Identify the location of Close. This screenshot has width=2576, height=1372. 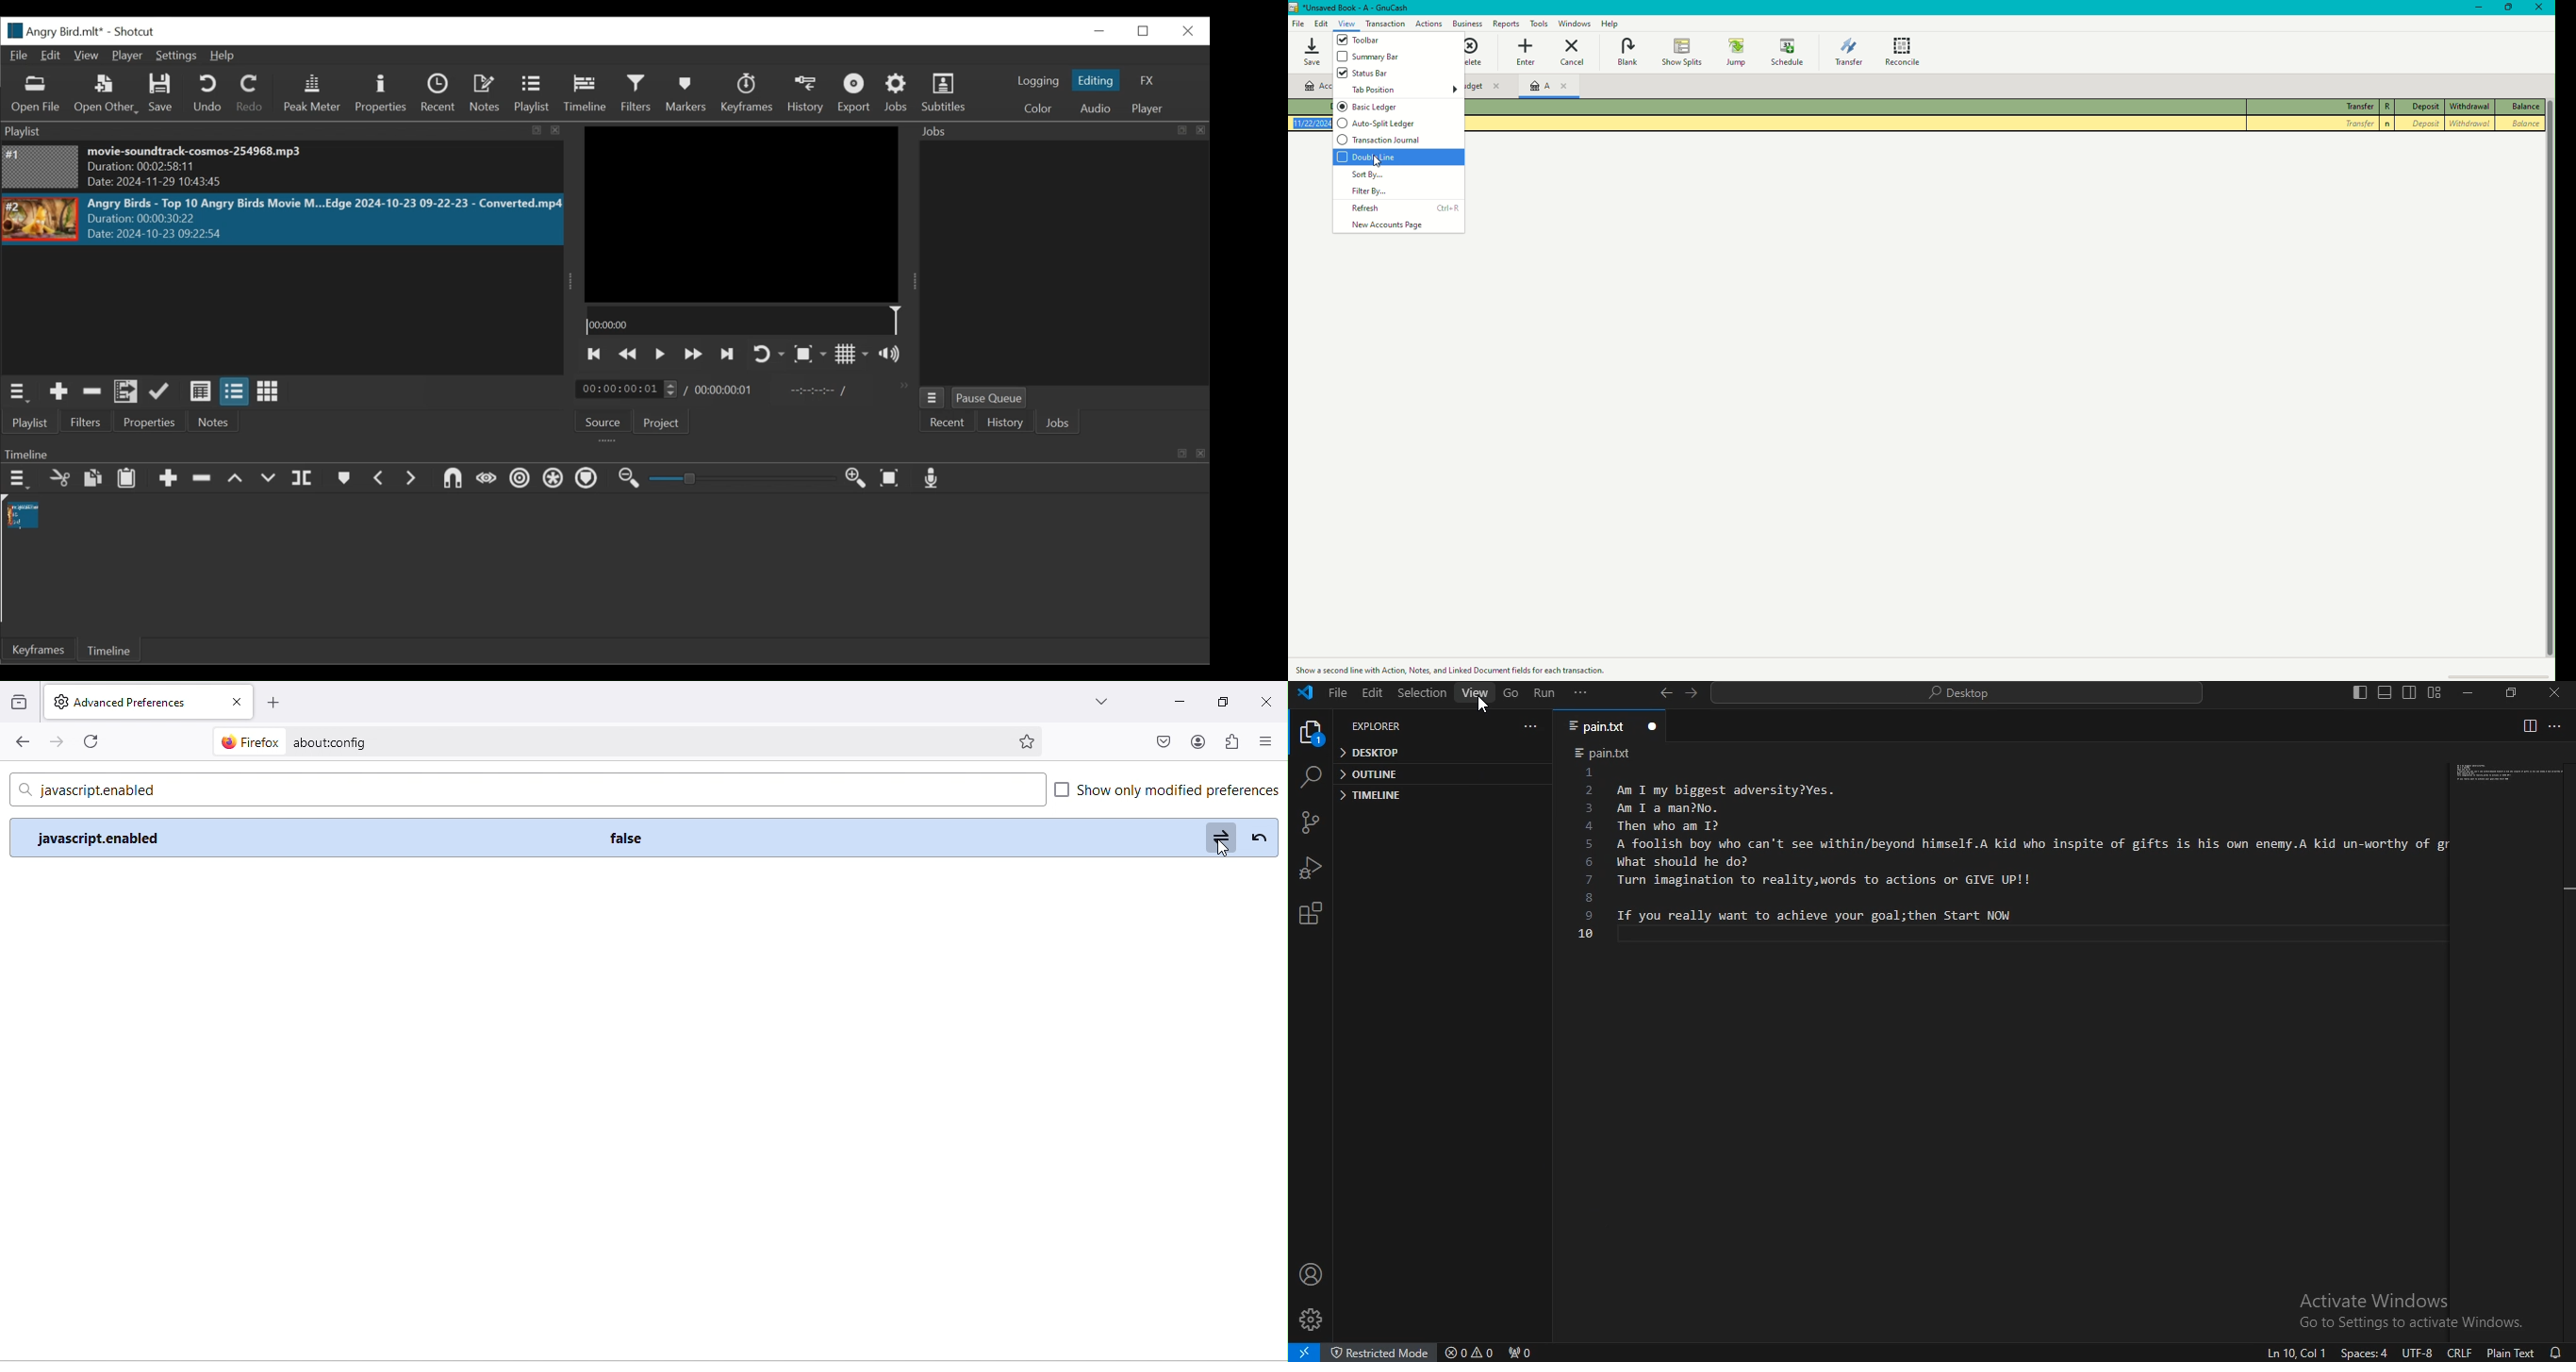
(1188, 29).